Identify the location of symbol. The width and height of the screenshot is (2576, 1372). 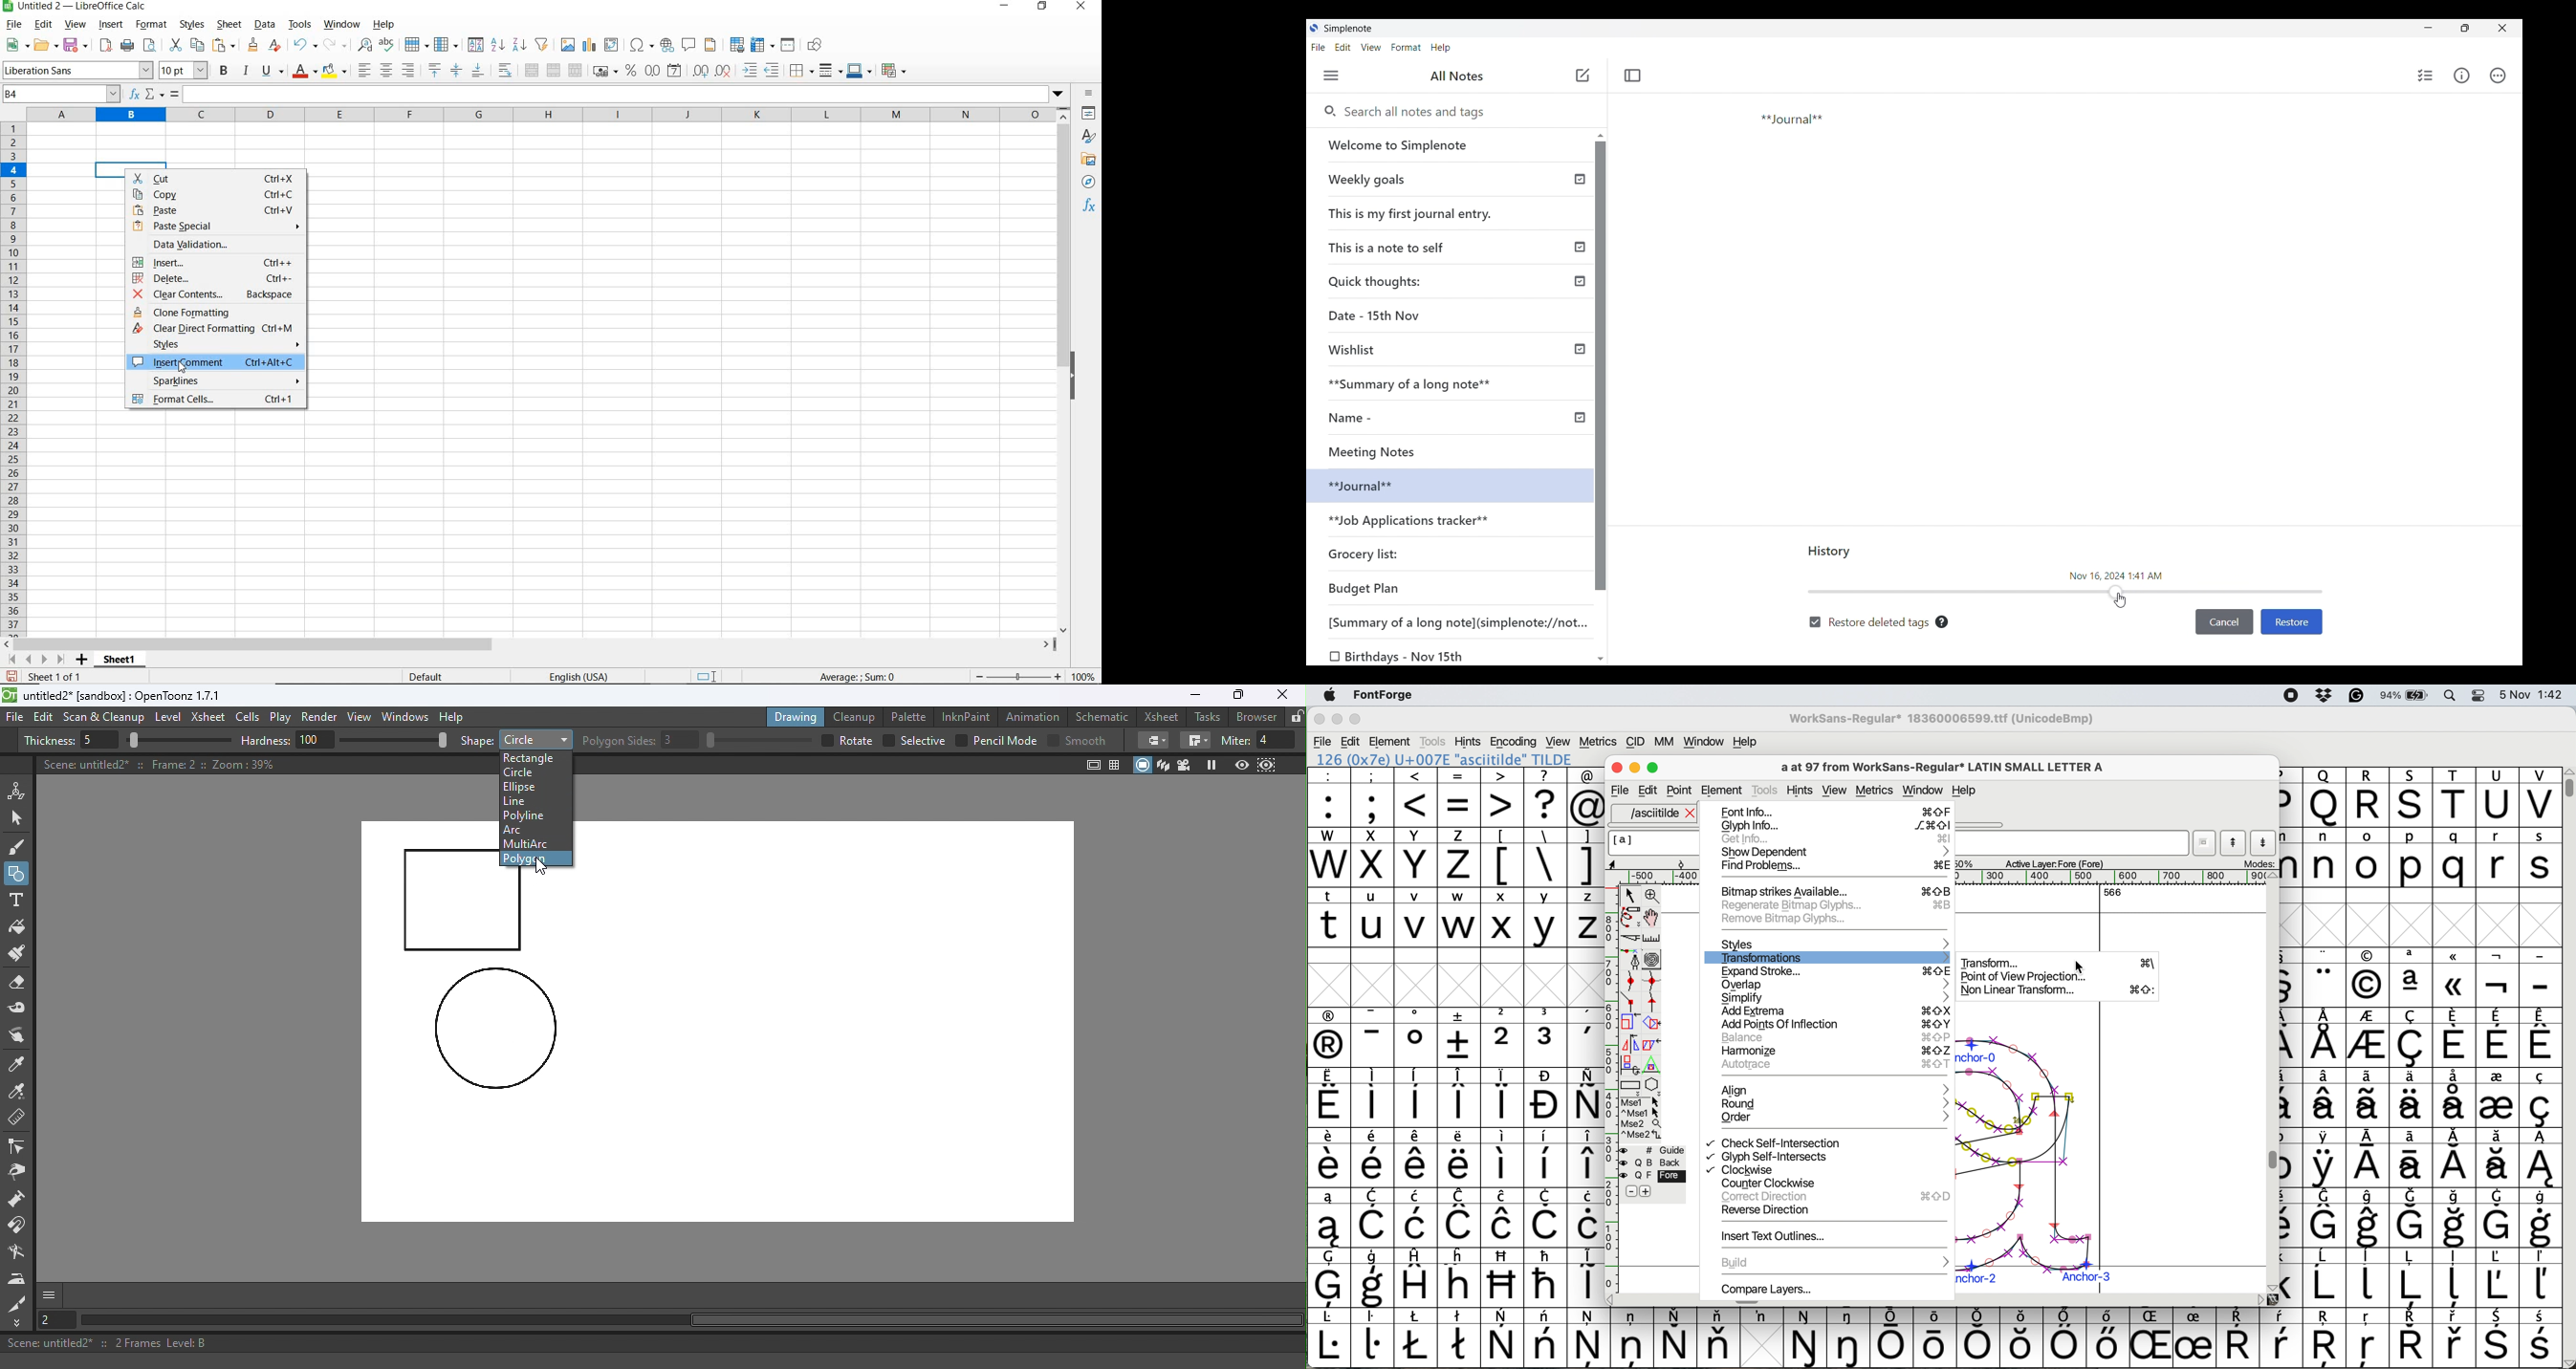
(2326, 1037).